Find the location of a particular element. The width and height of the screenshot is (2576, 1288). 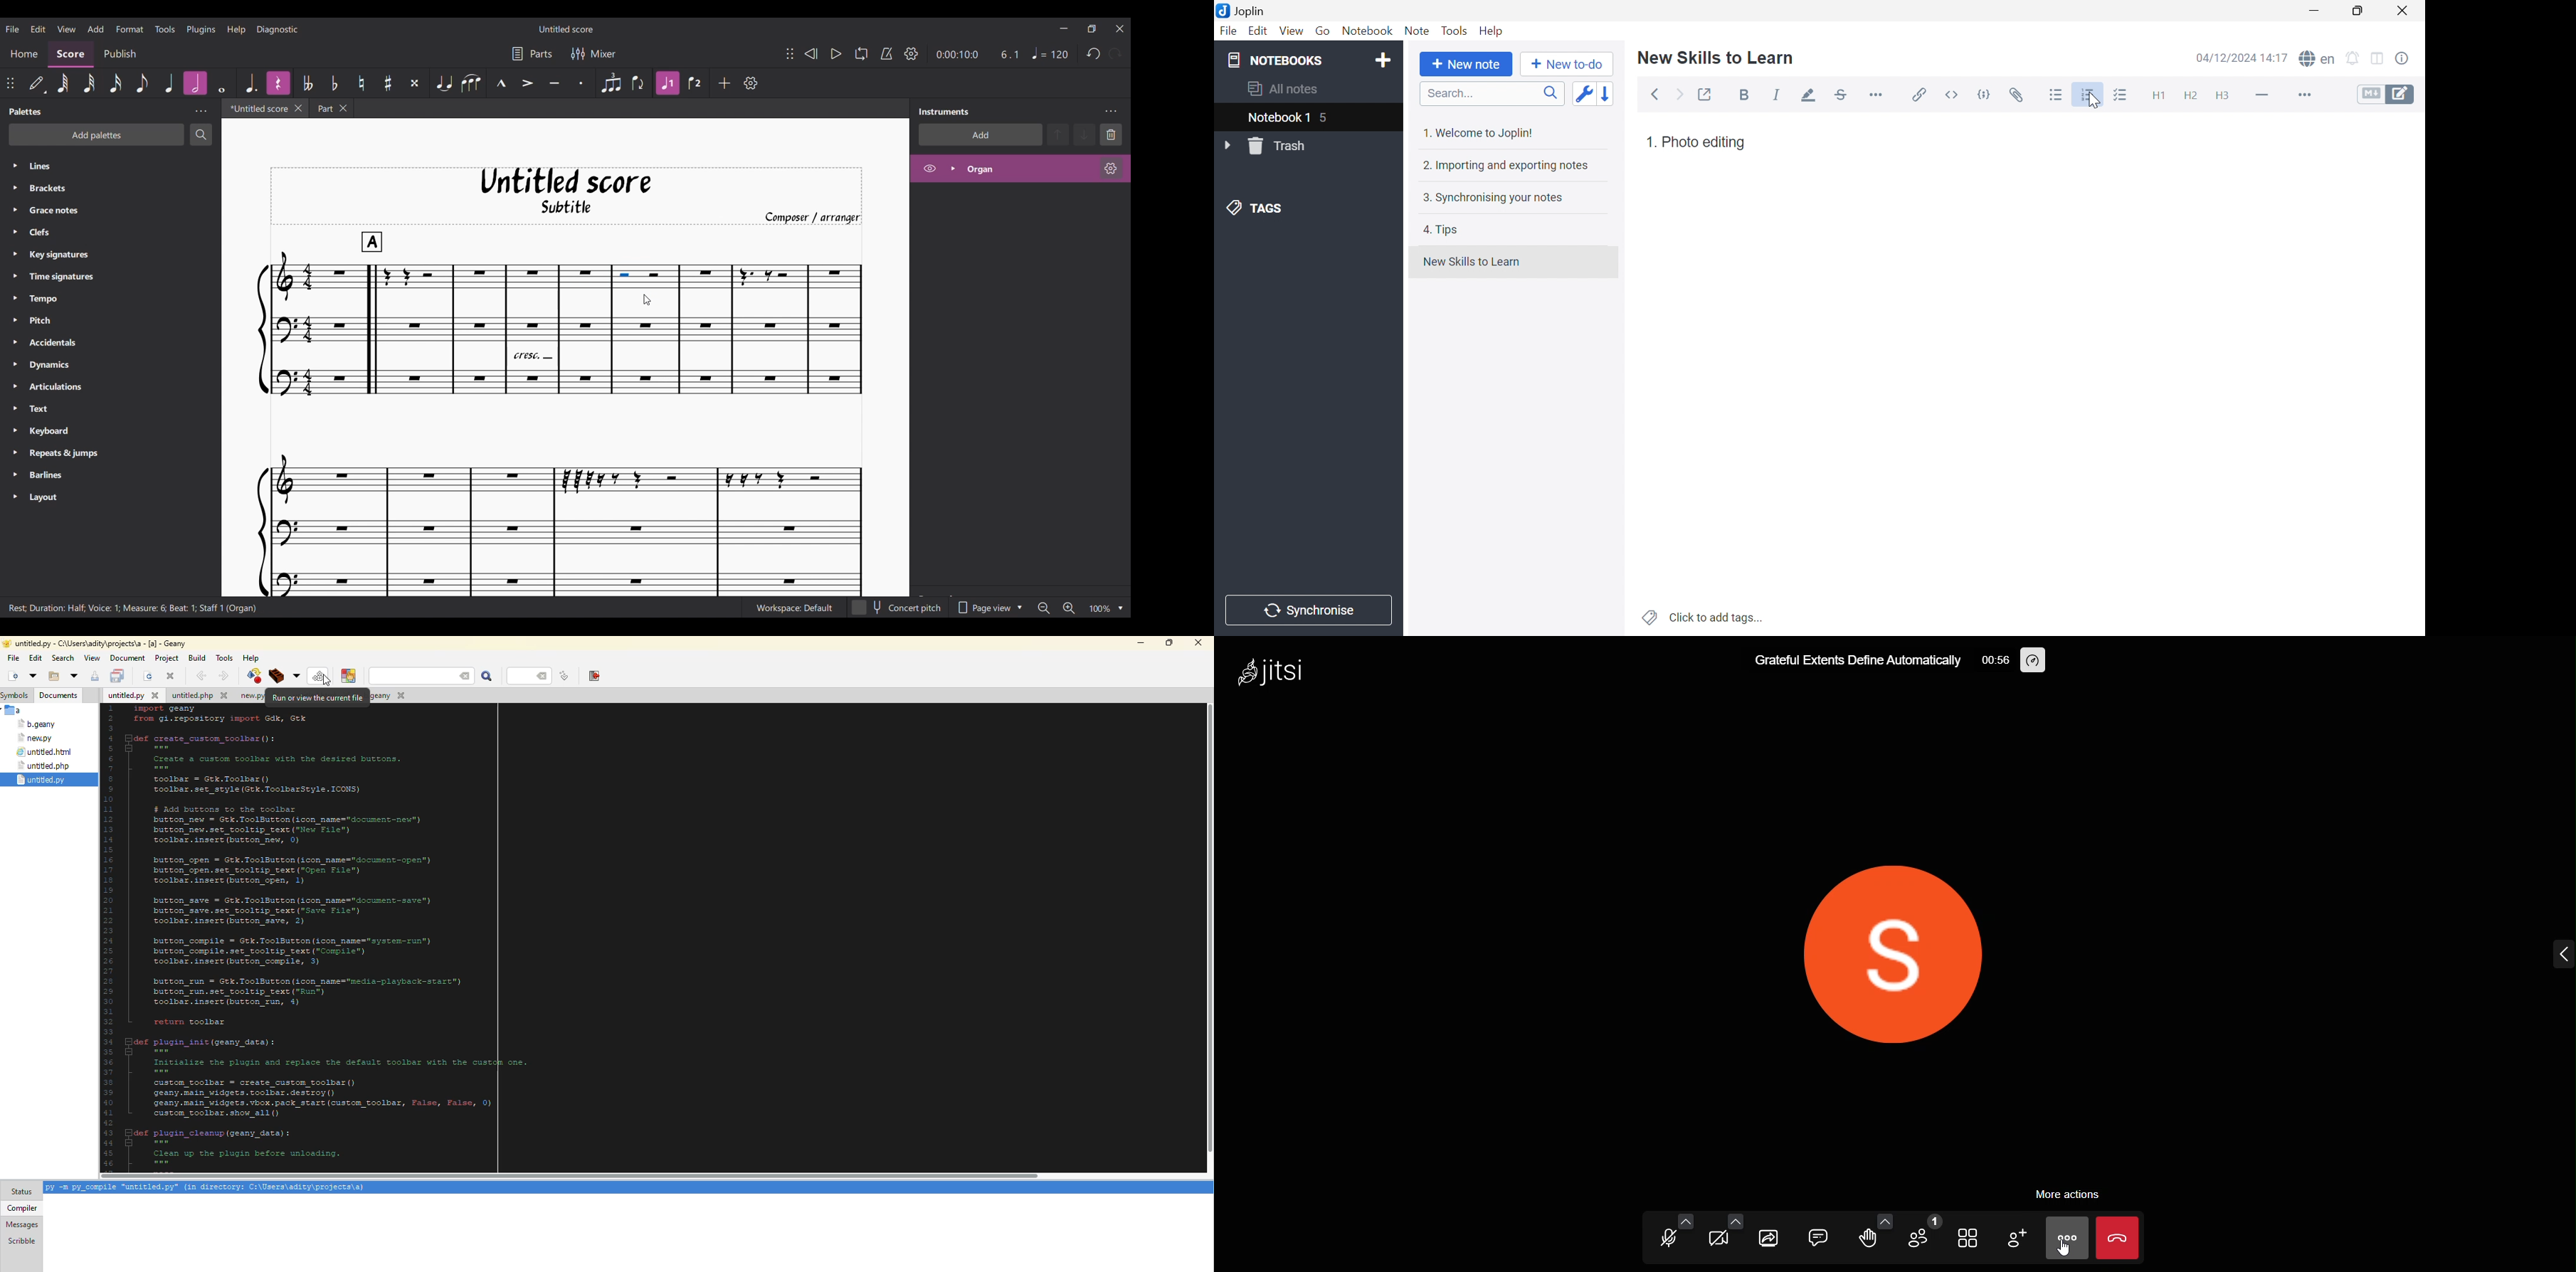

expand is located at coordinates (2556, 953).